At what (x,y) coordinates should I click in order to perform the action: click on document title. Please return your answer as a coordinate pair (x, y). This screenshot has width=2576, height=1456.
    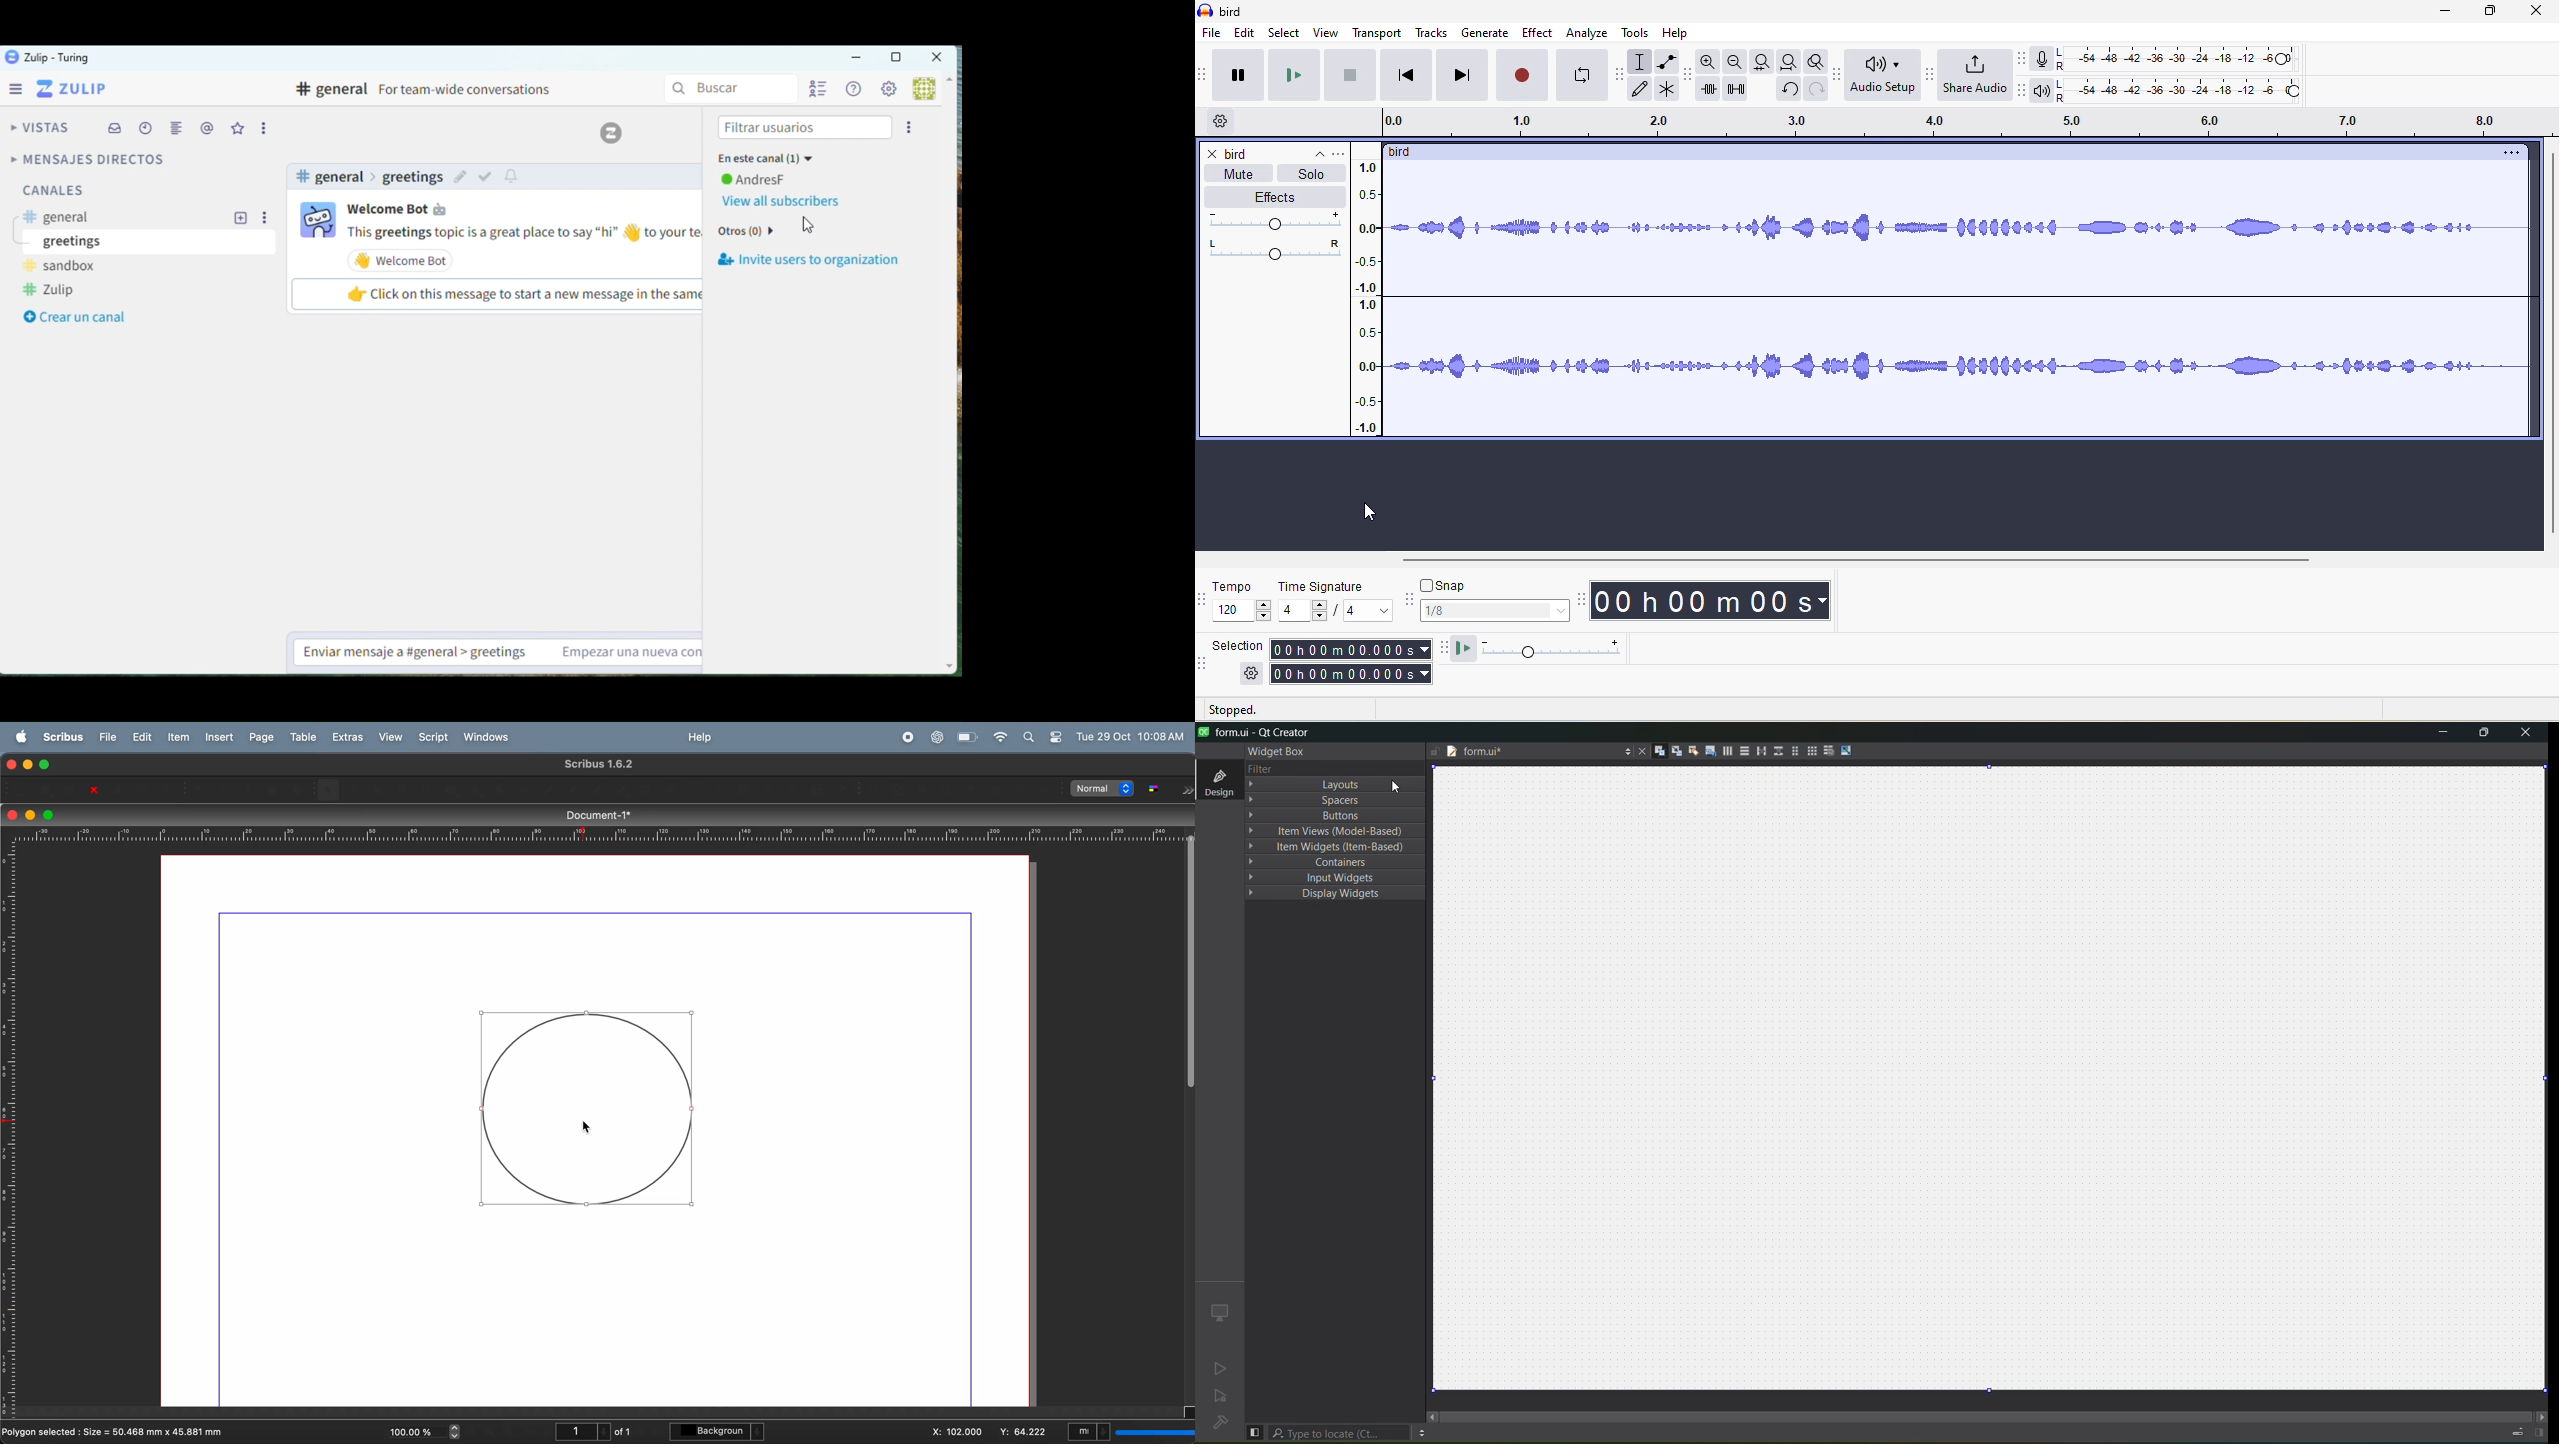
    Looking at the image, I should click on (594, 816).